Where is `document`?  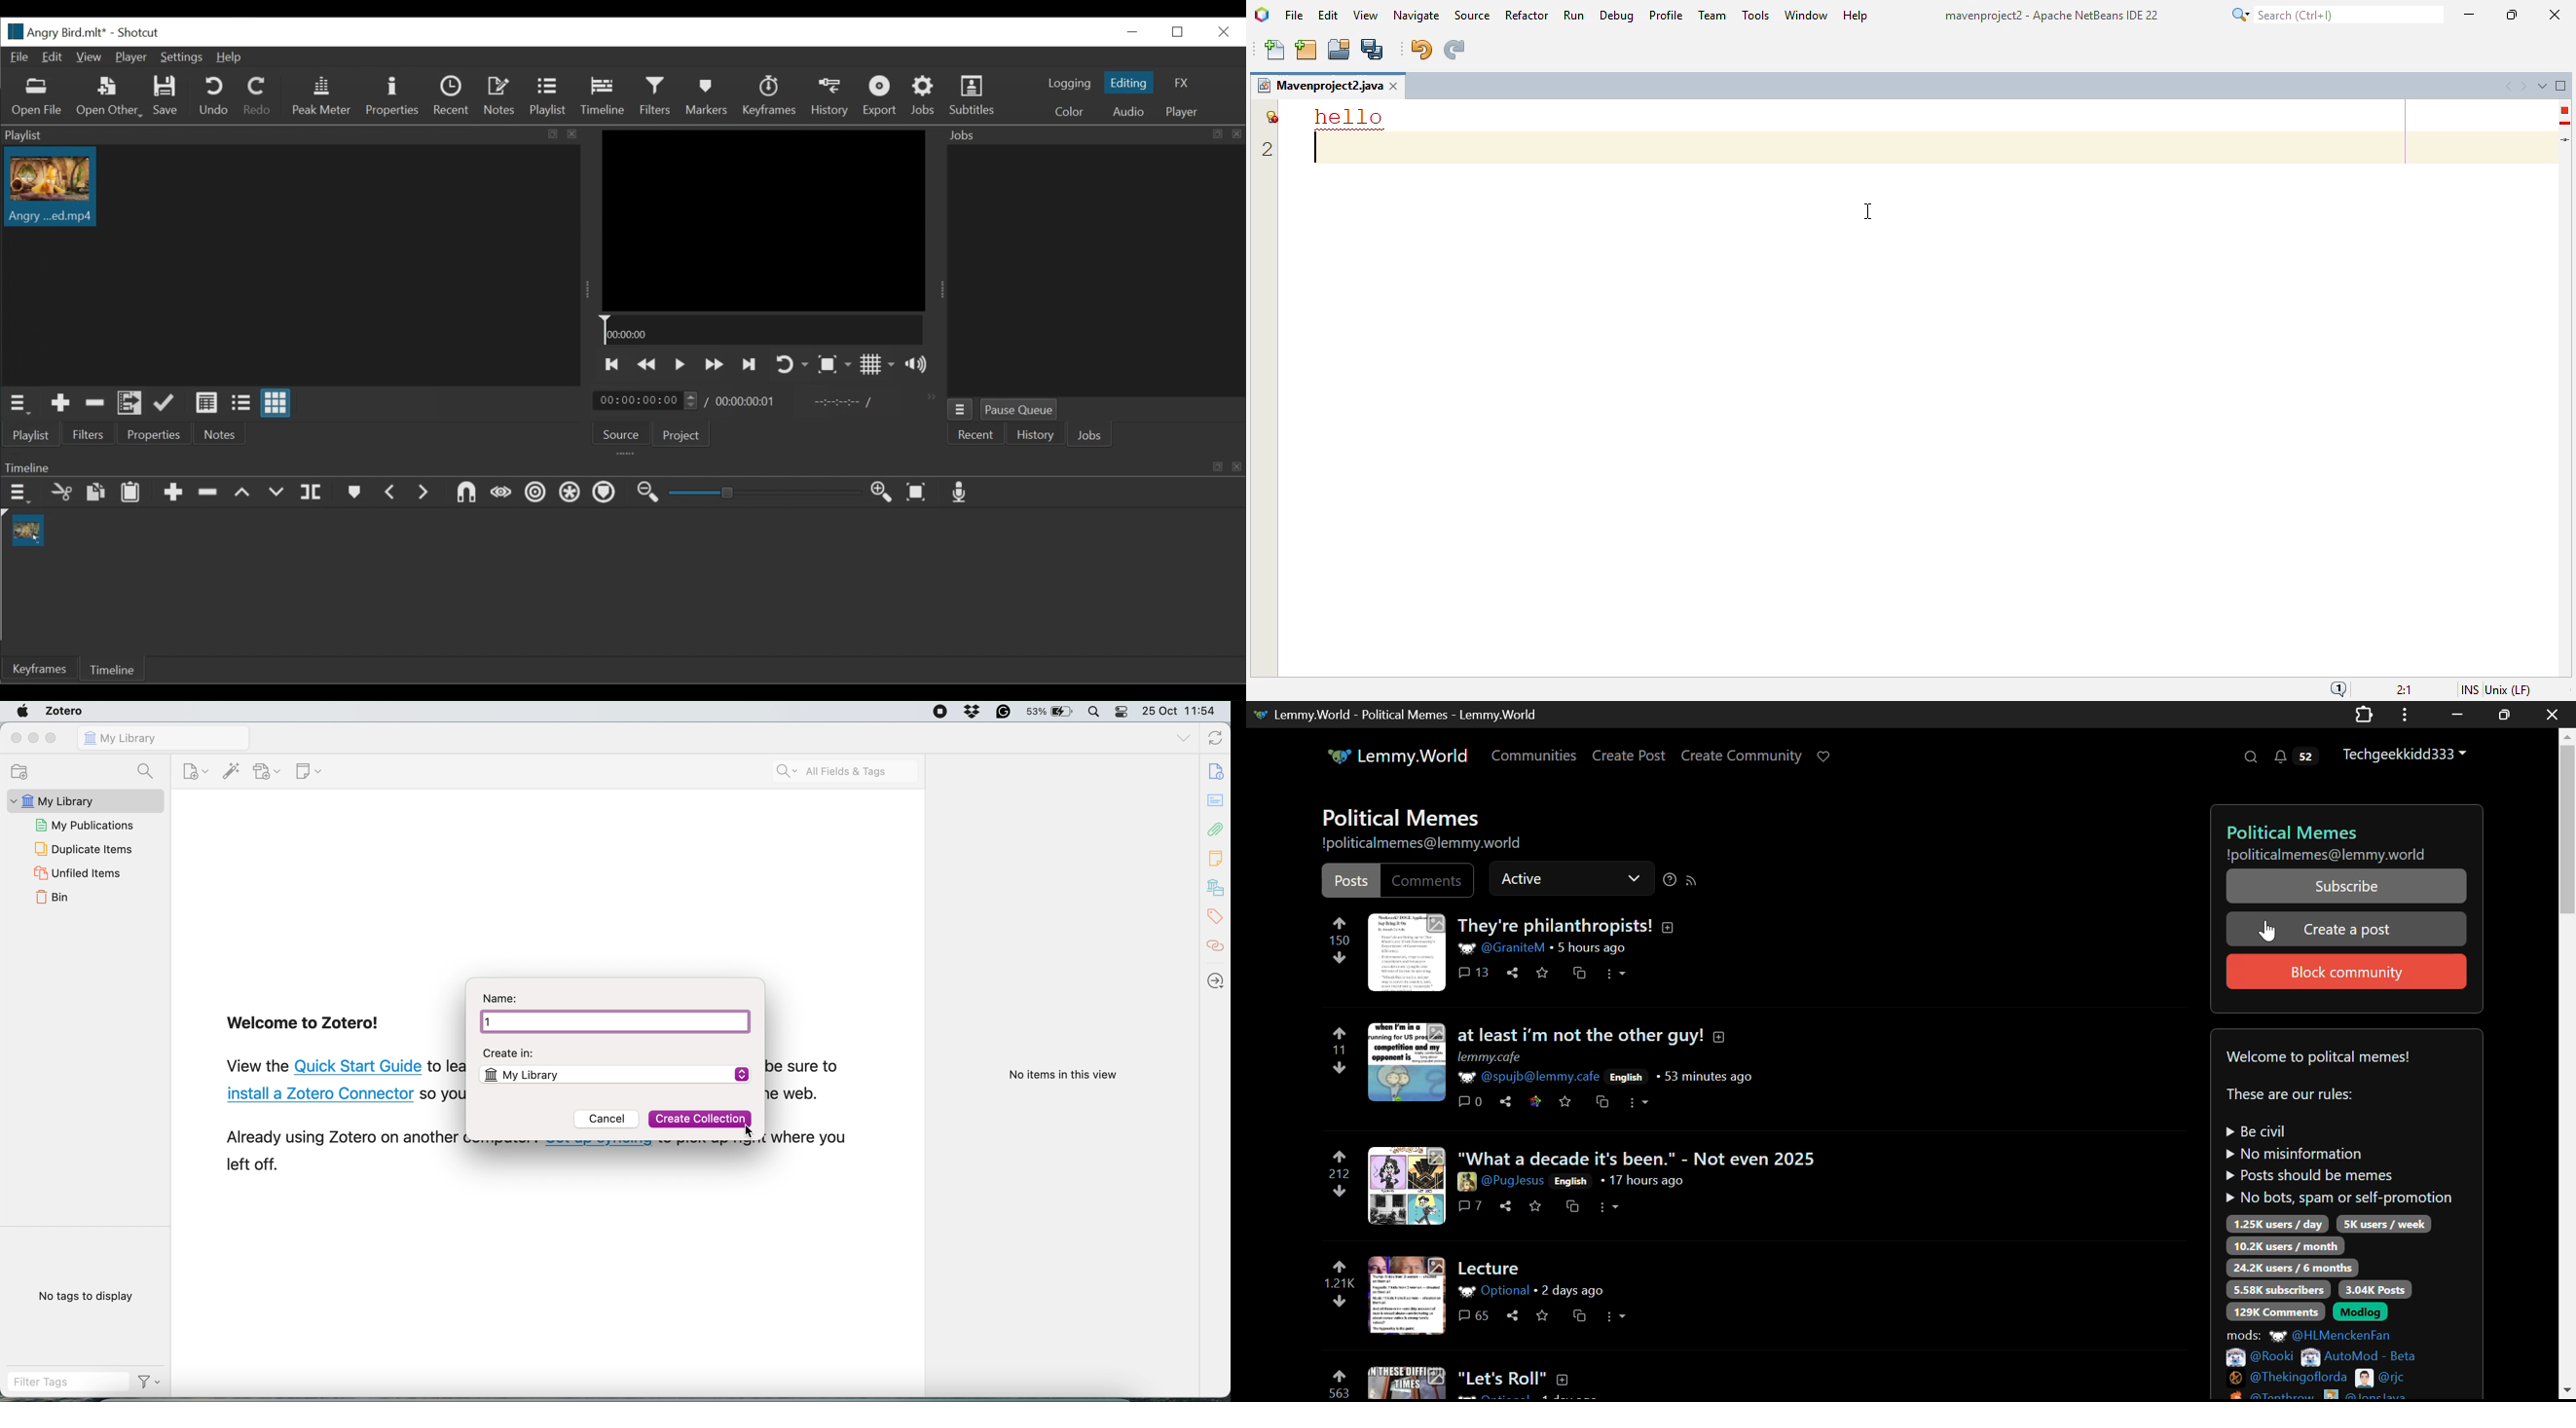
document is located at coordinates (1219, 772).